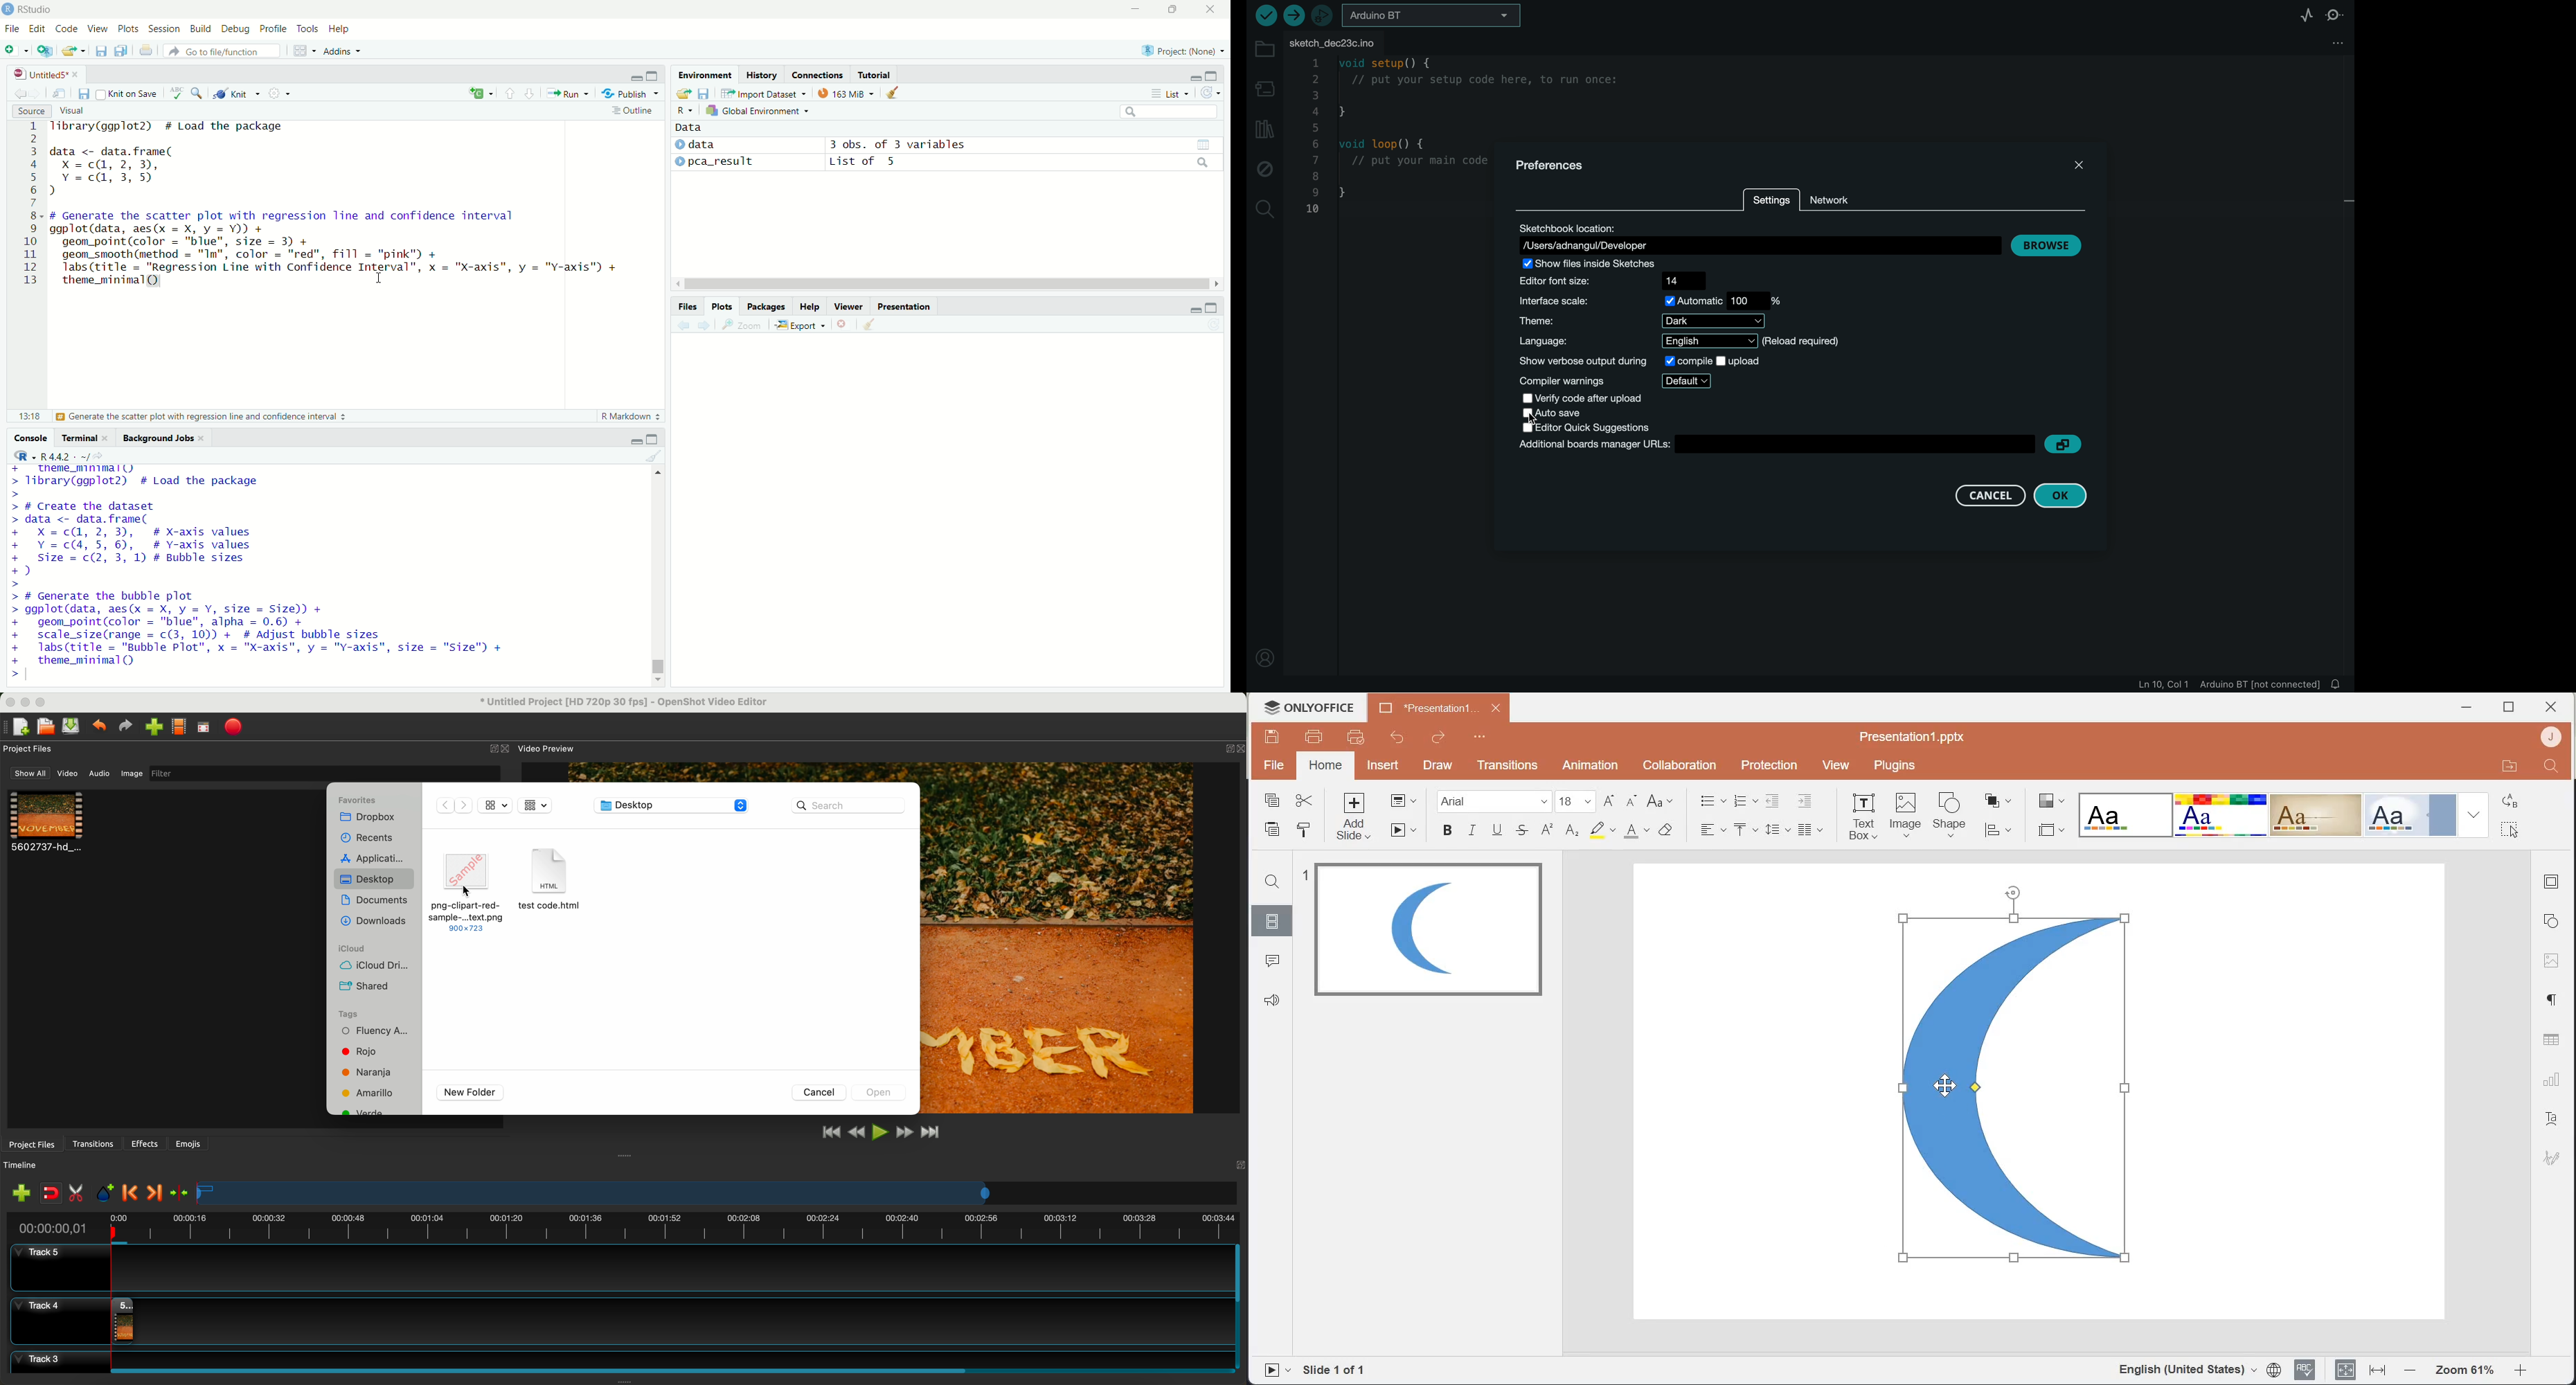 The height and width of the screenshot is (1400, 2576). Describe the element at coordinates (2555, 918) in the screenshot. I see `Shape` at that location.